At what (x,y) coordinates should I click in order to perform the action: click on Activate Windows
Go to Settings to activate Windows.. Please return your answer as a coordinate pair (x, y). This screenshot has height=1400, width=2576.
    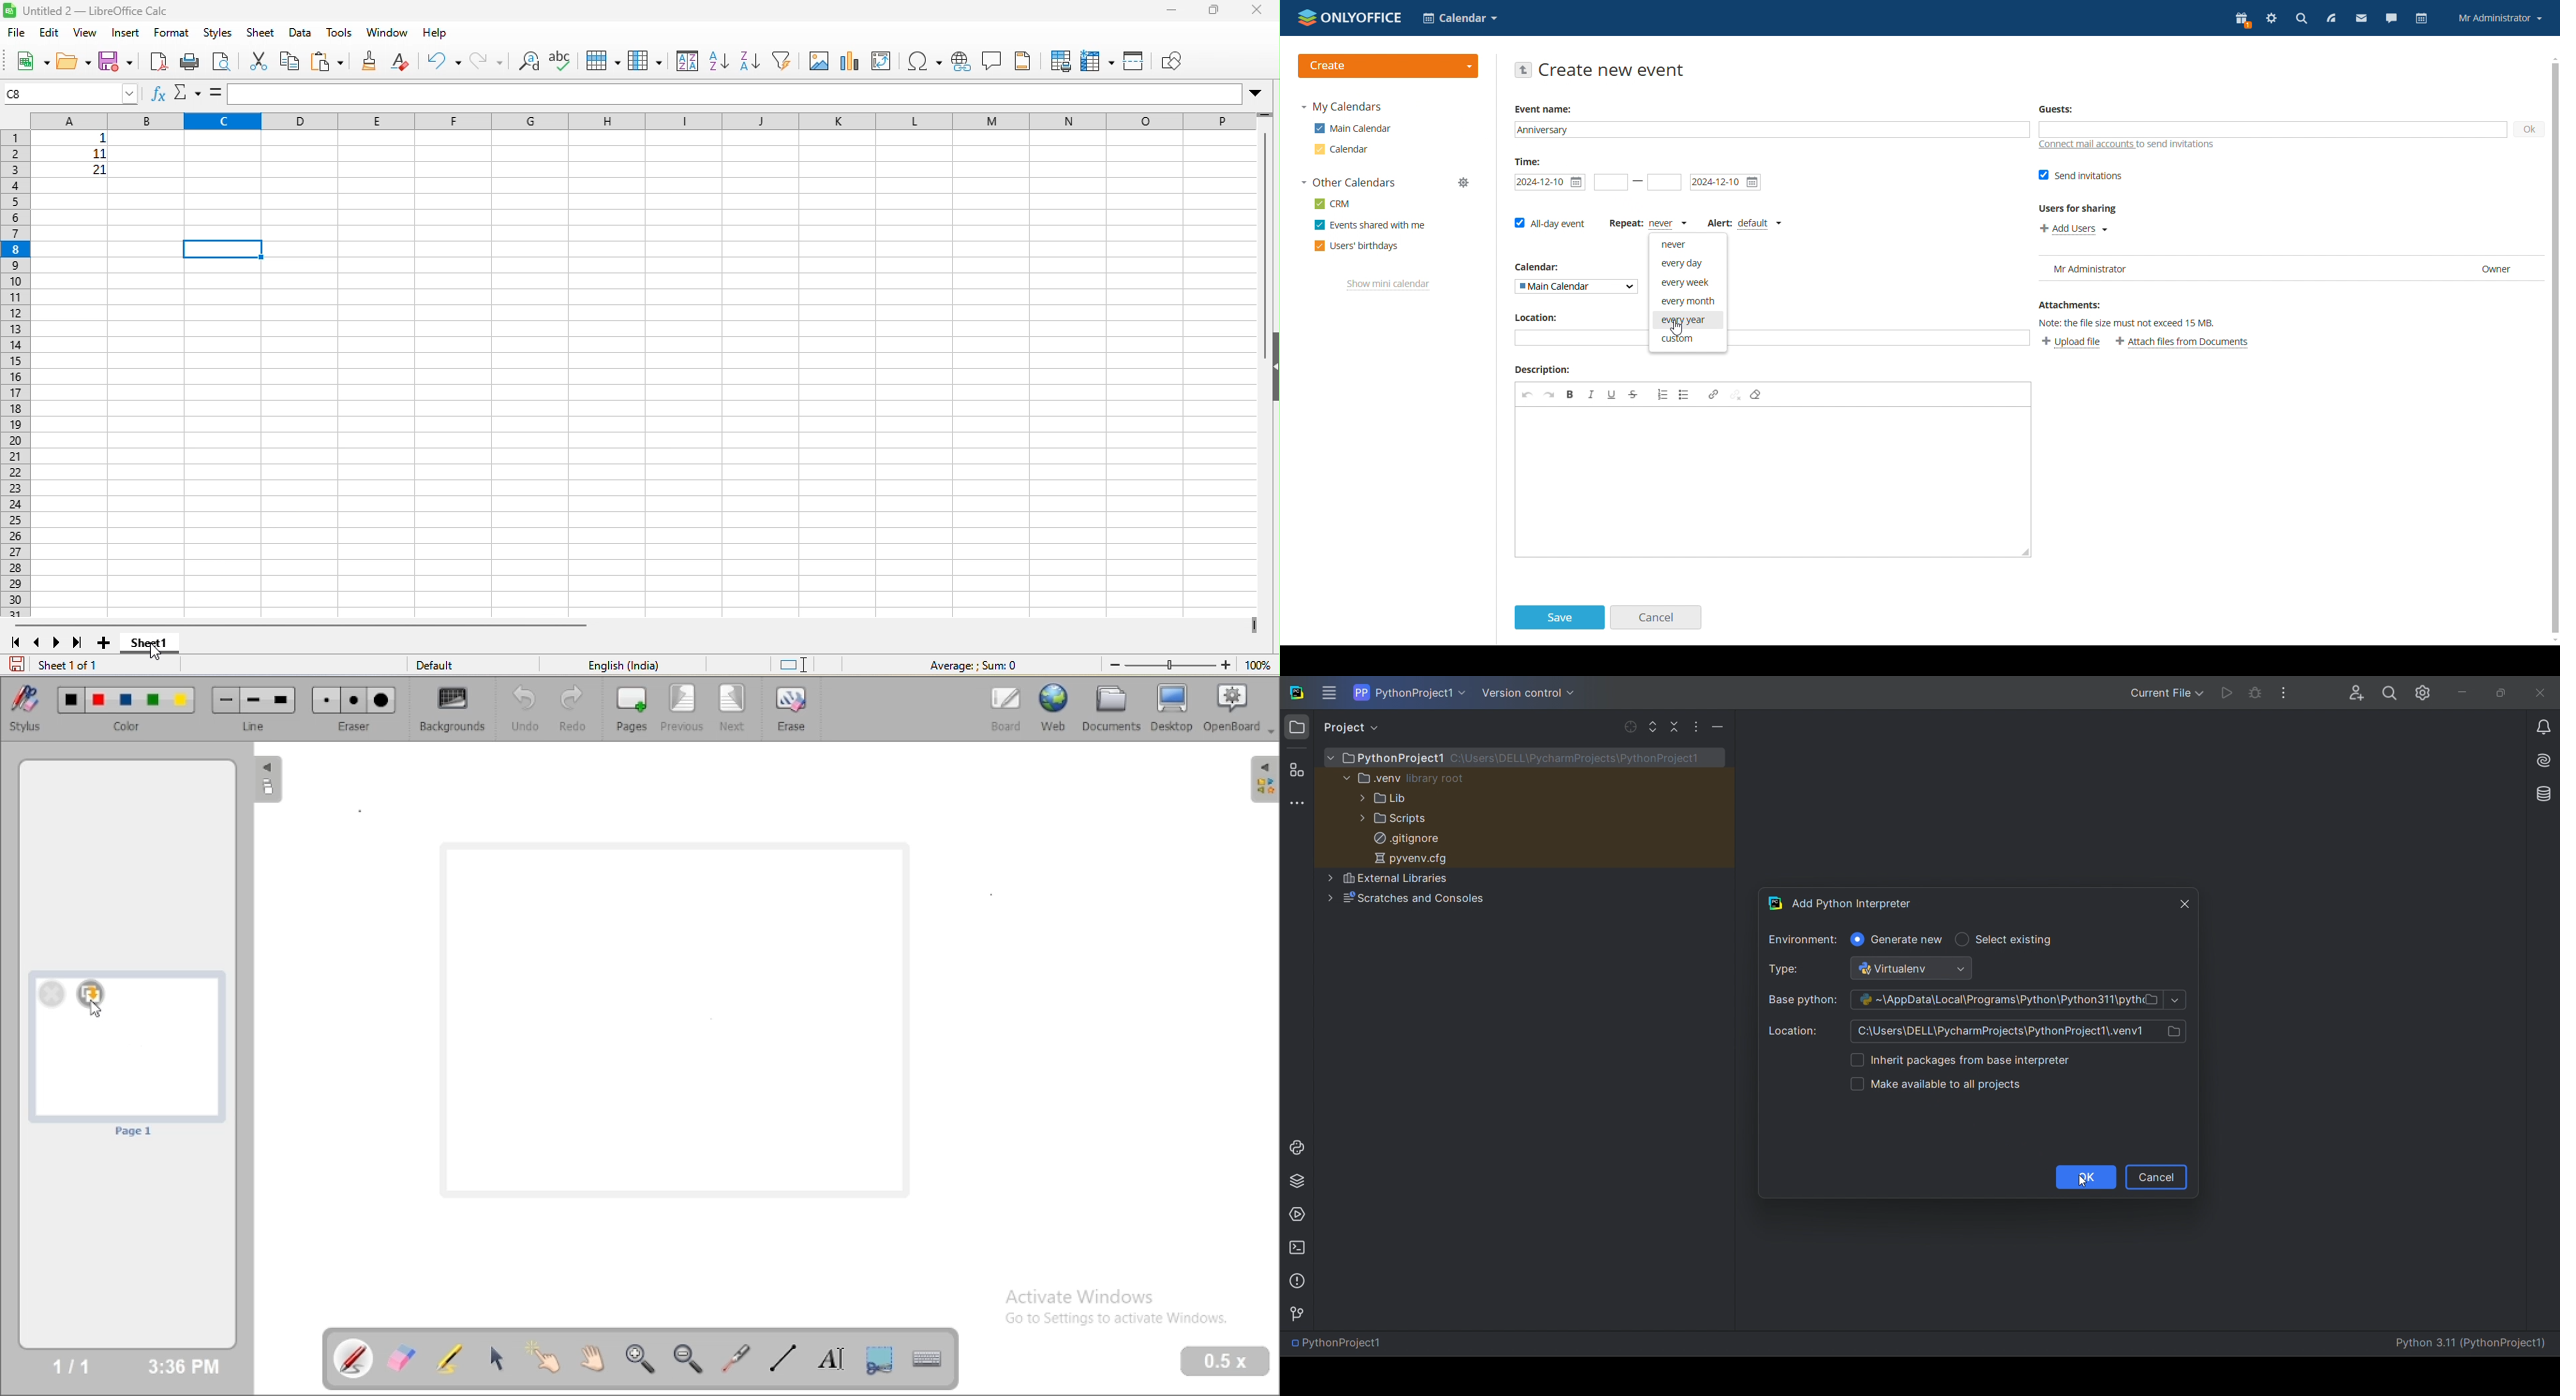
    Looking at the image, I should click on (1122, 1310).